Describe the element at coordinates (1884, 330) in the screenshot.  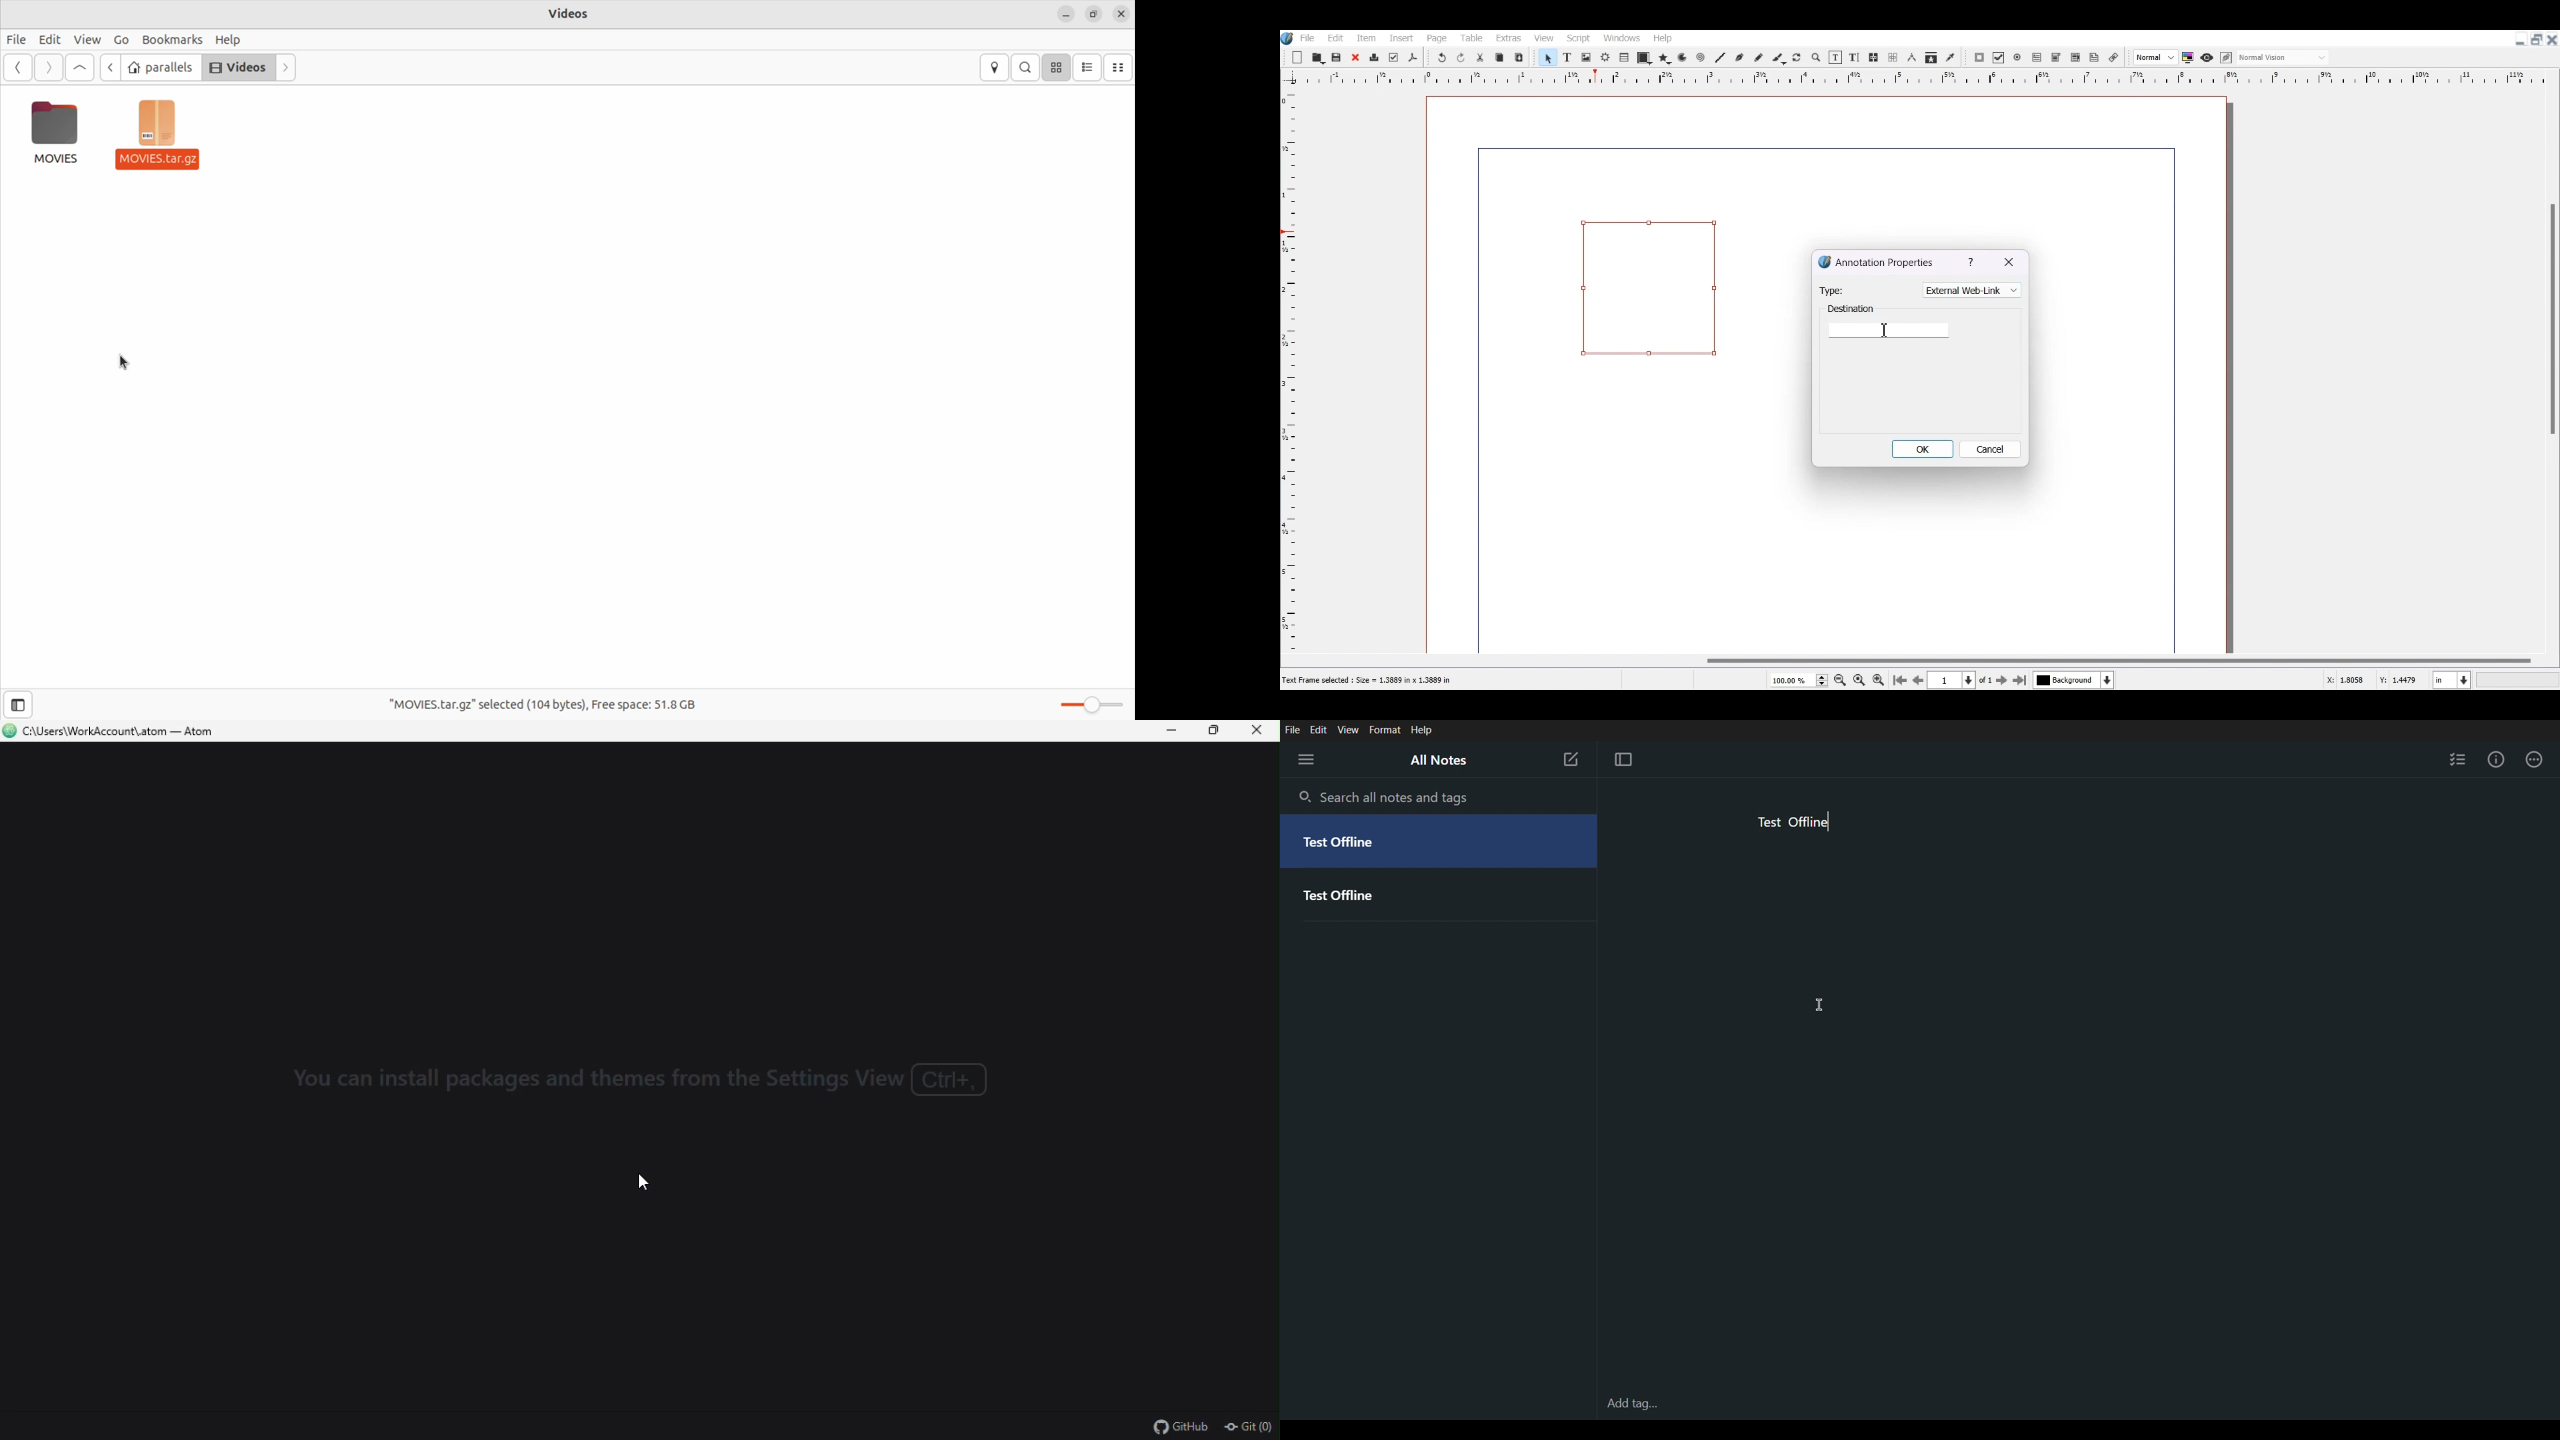
I see `Text Cursor` at that location.